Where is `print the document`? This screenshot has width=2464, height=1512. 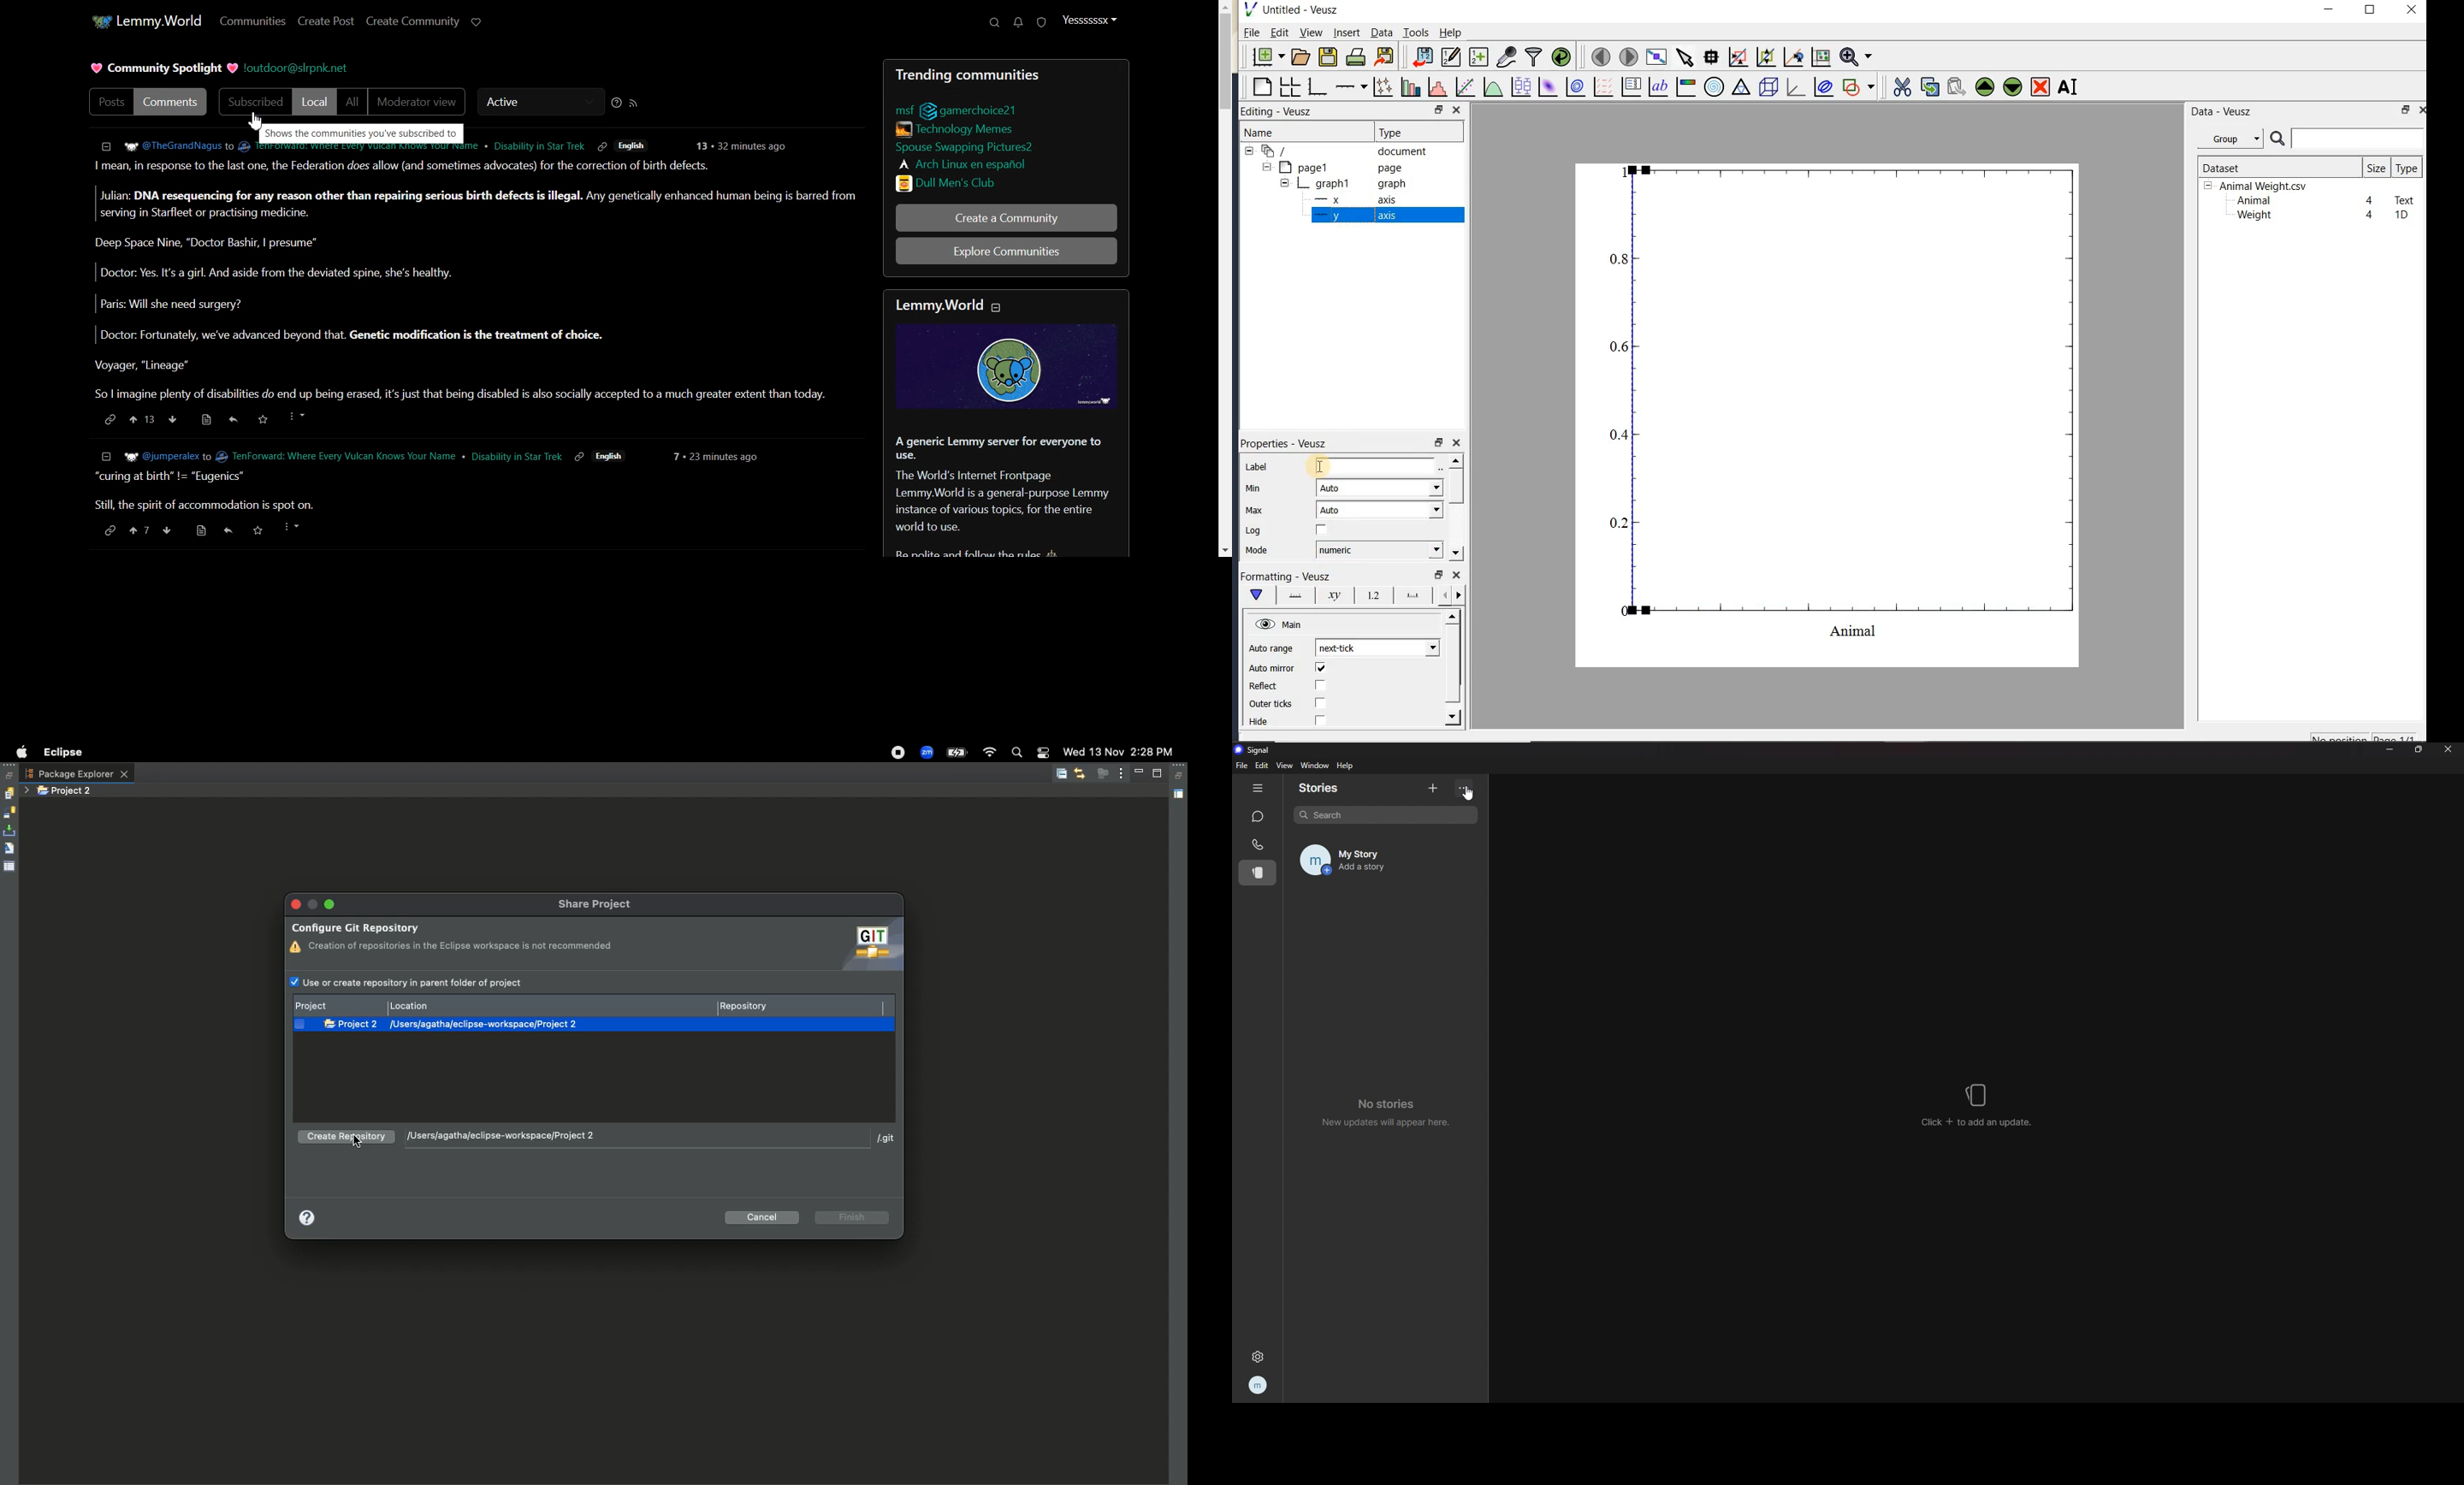
print the document is located at coordinates (1356, 57).